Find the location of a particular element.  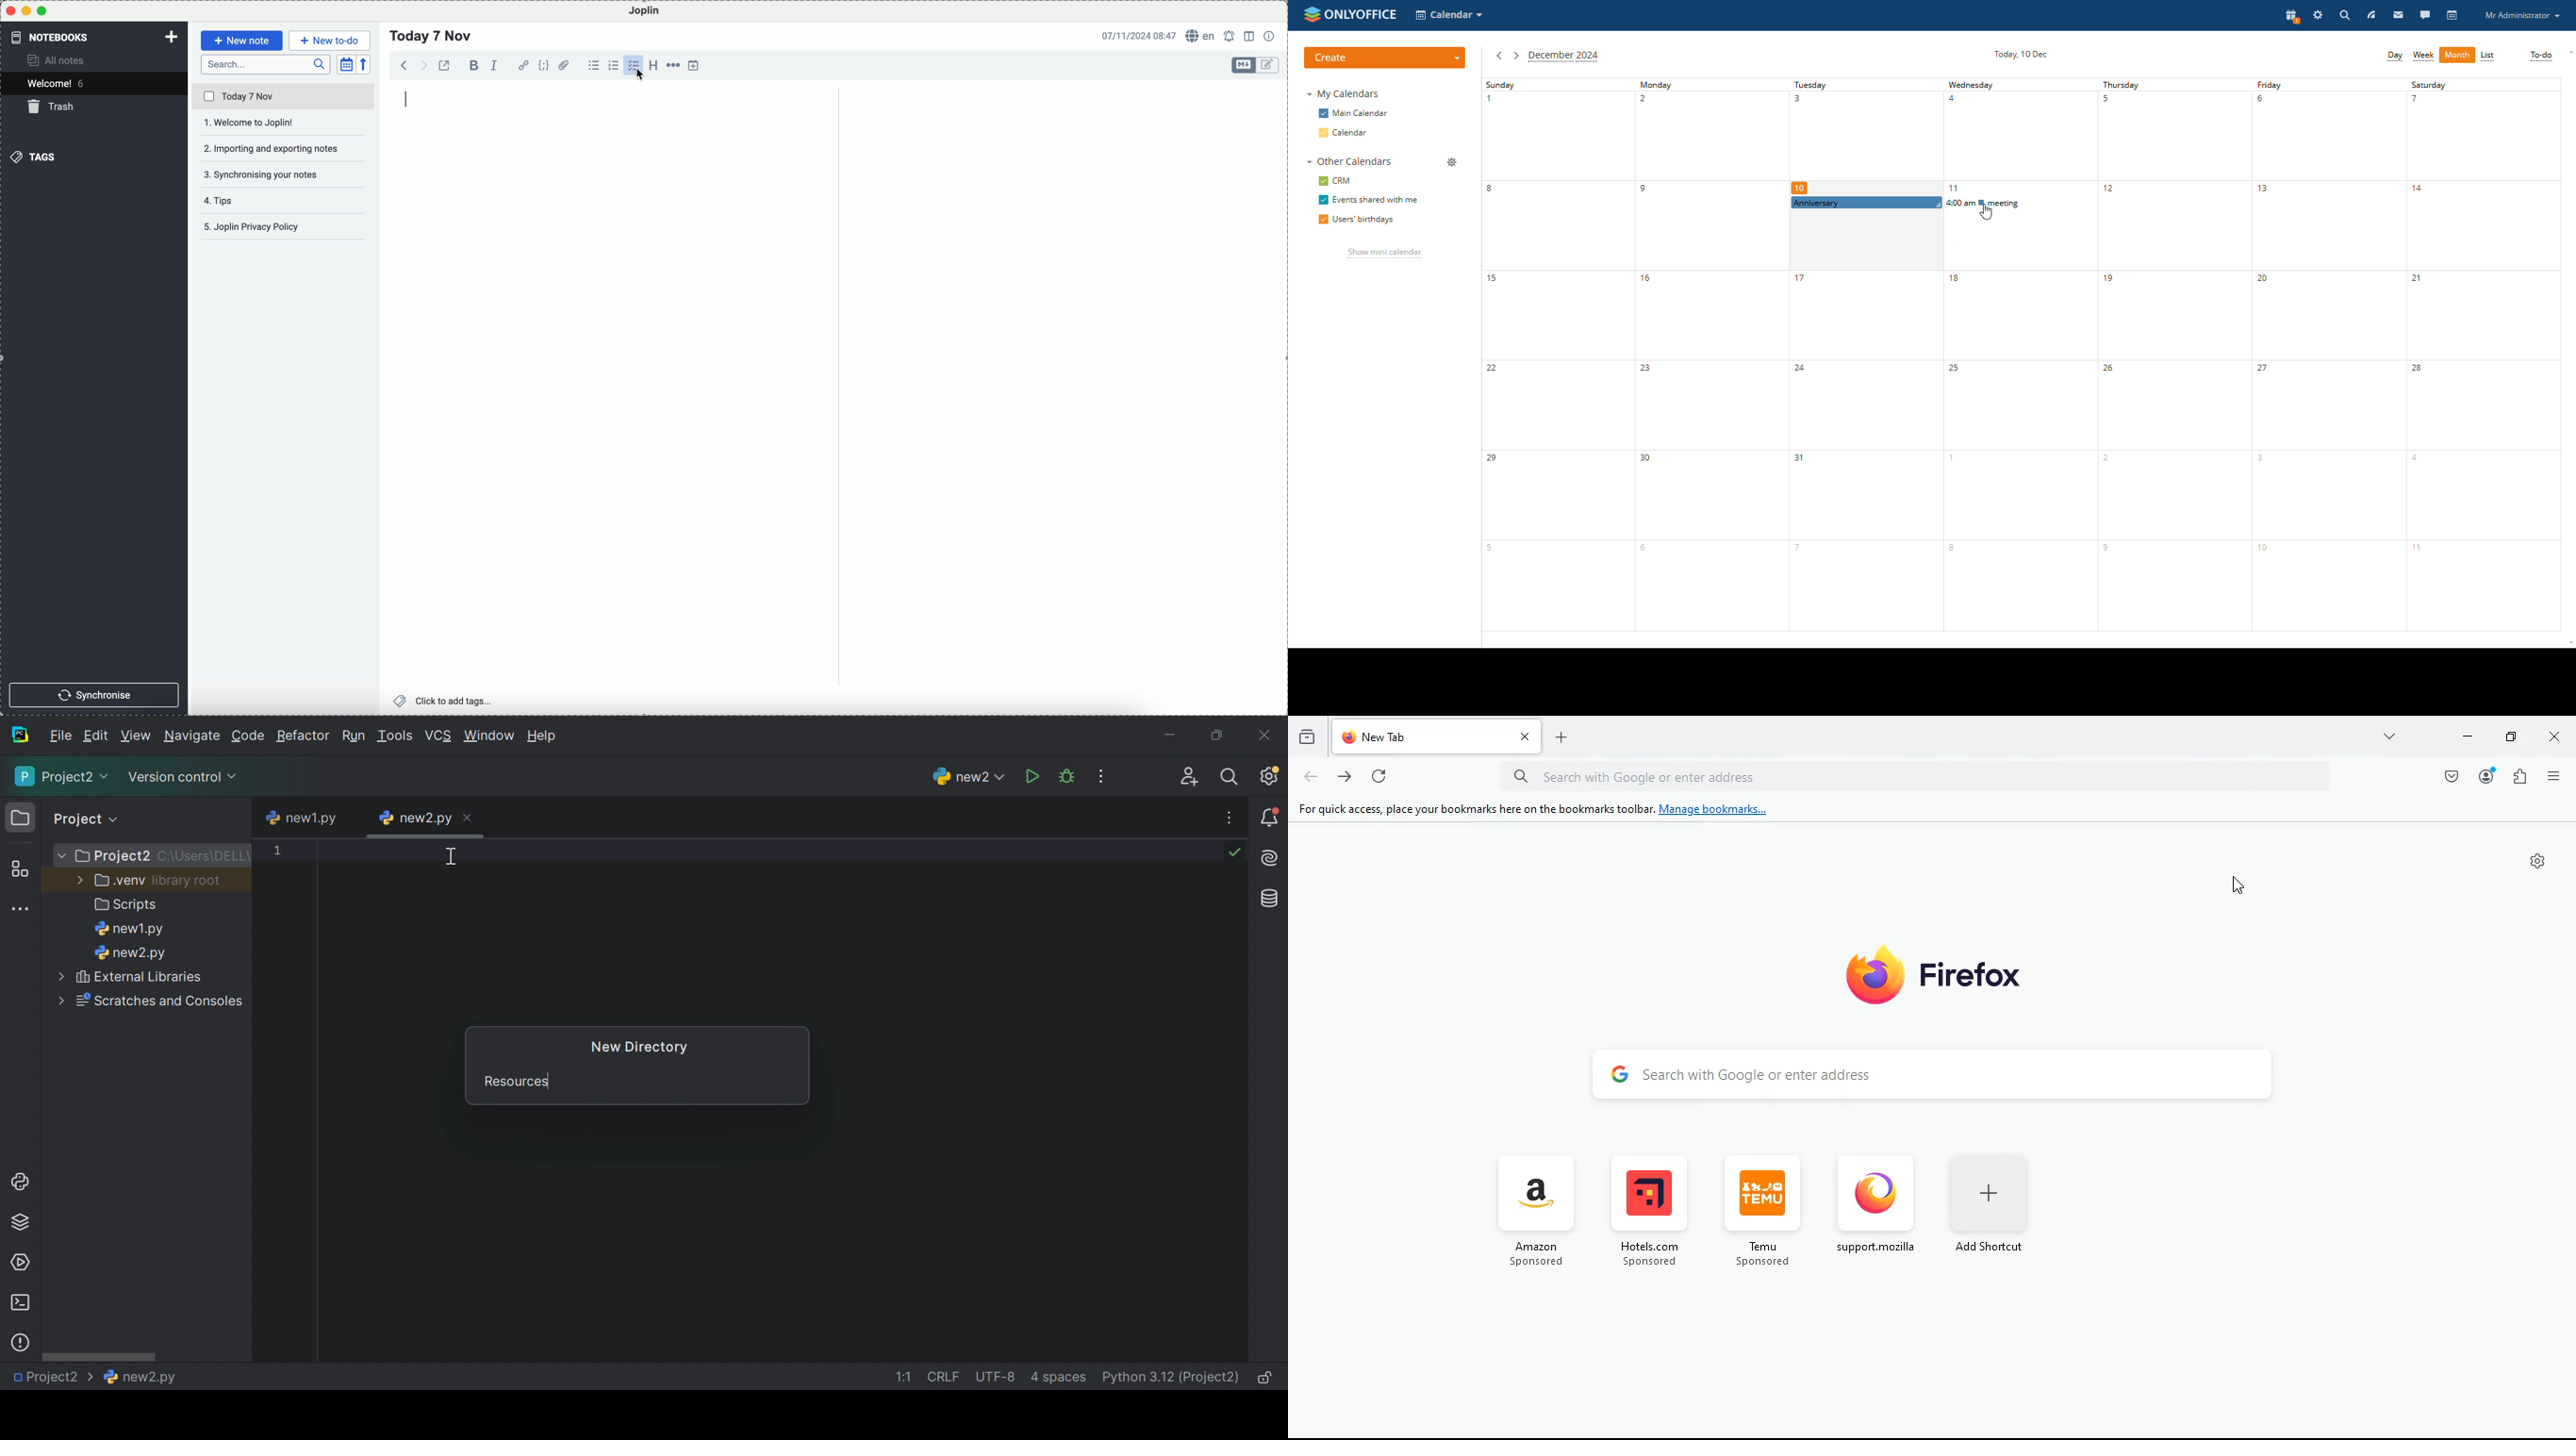

toggle sort order field is located at coordinates (347, 64).